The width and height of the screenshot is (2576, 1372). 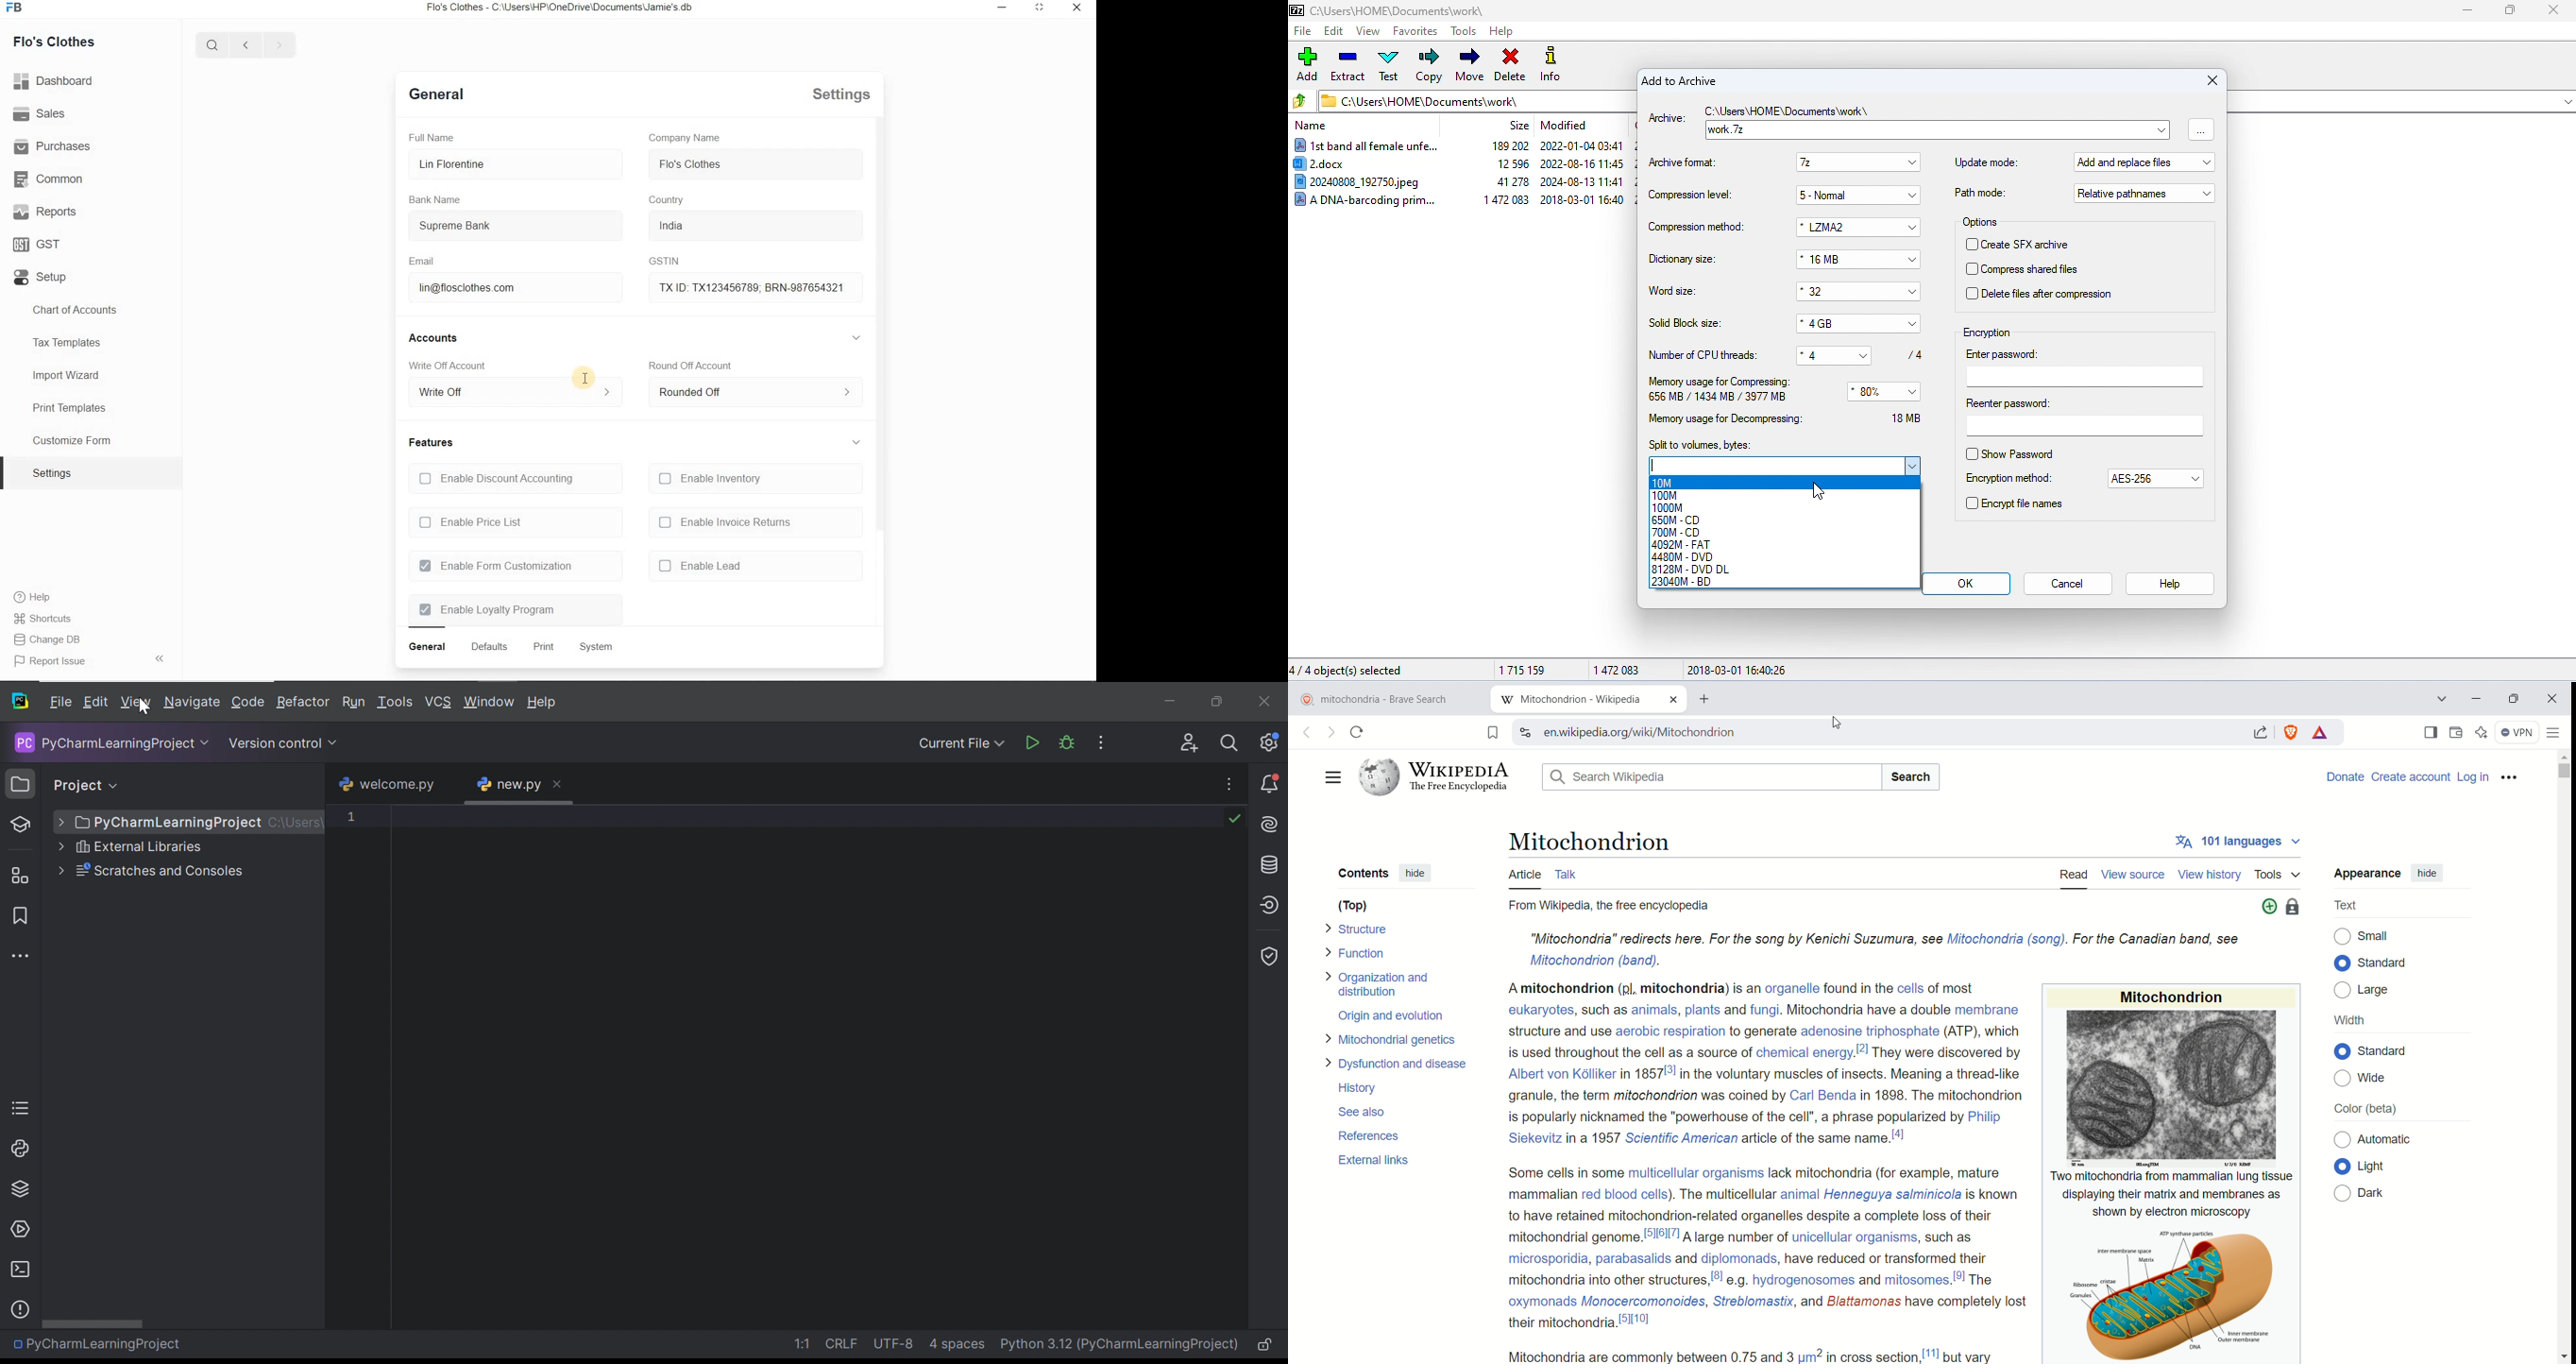 I want to click on Expand, so click(x=1038, y=8).